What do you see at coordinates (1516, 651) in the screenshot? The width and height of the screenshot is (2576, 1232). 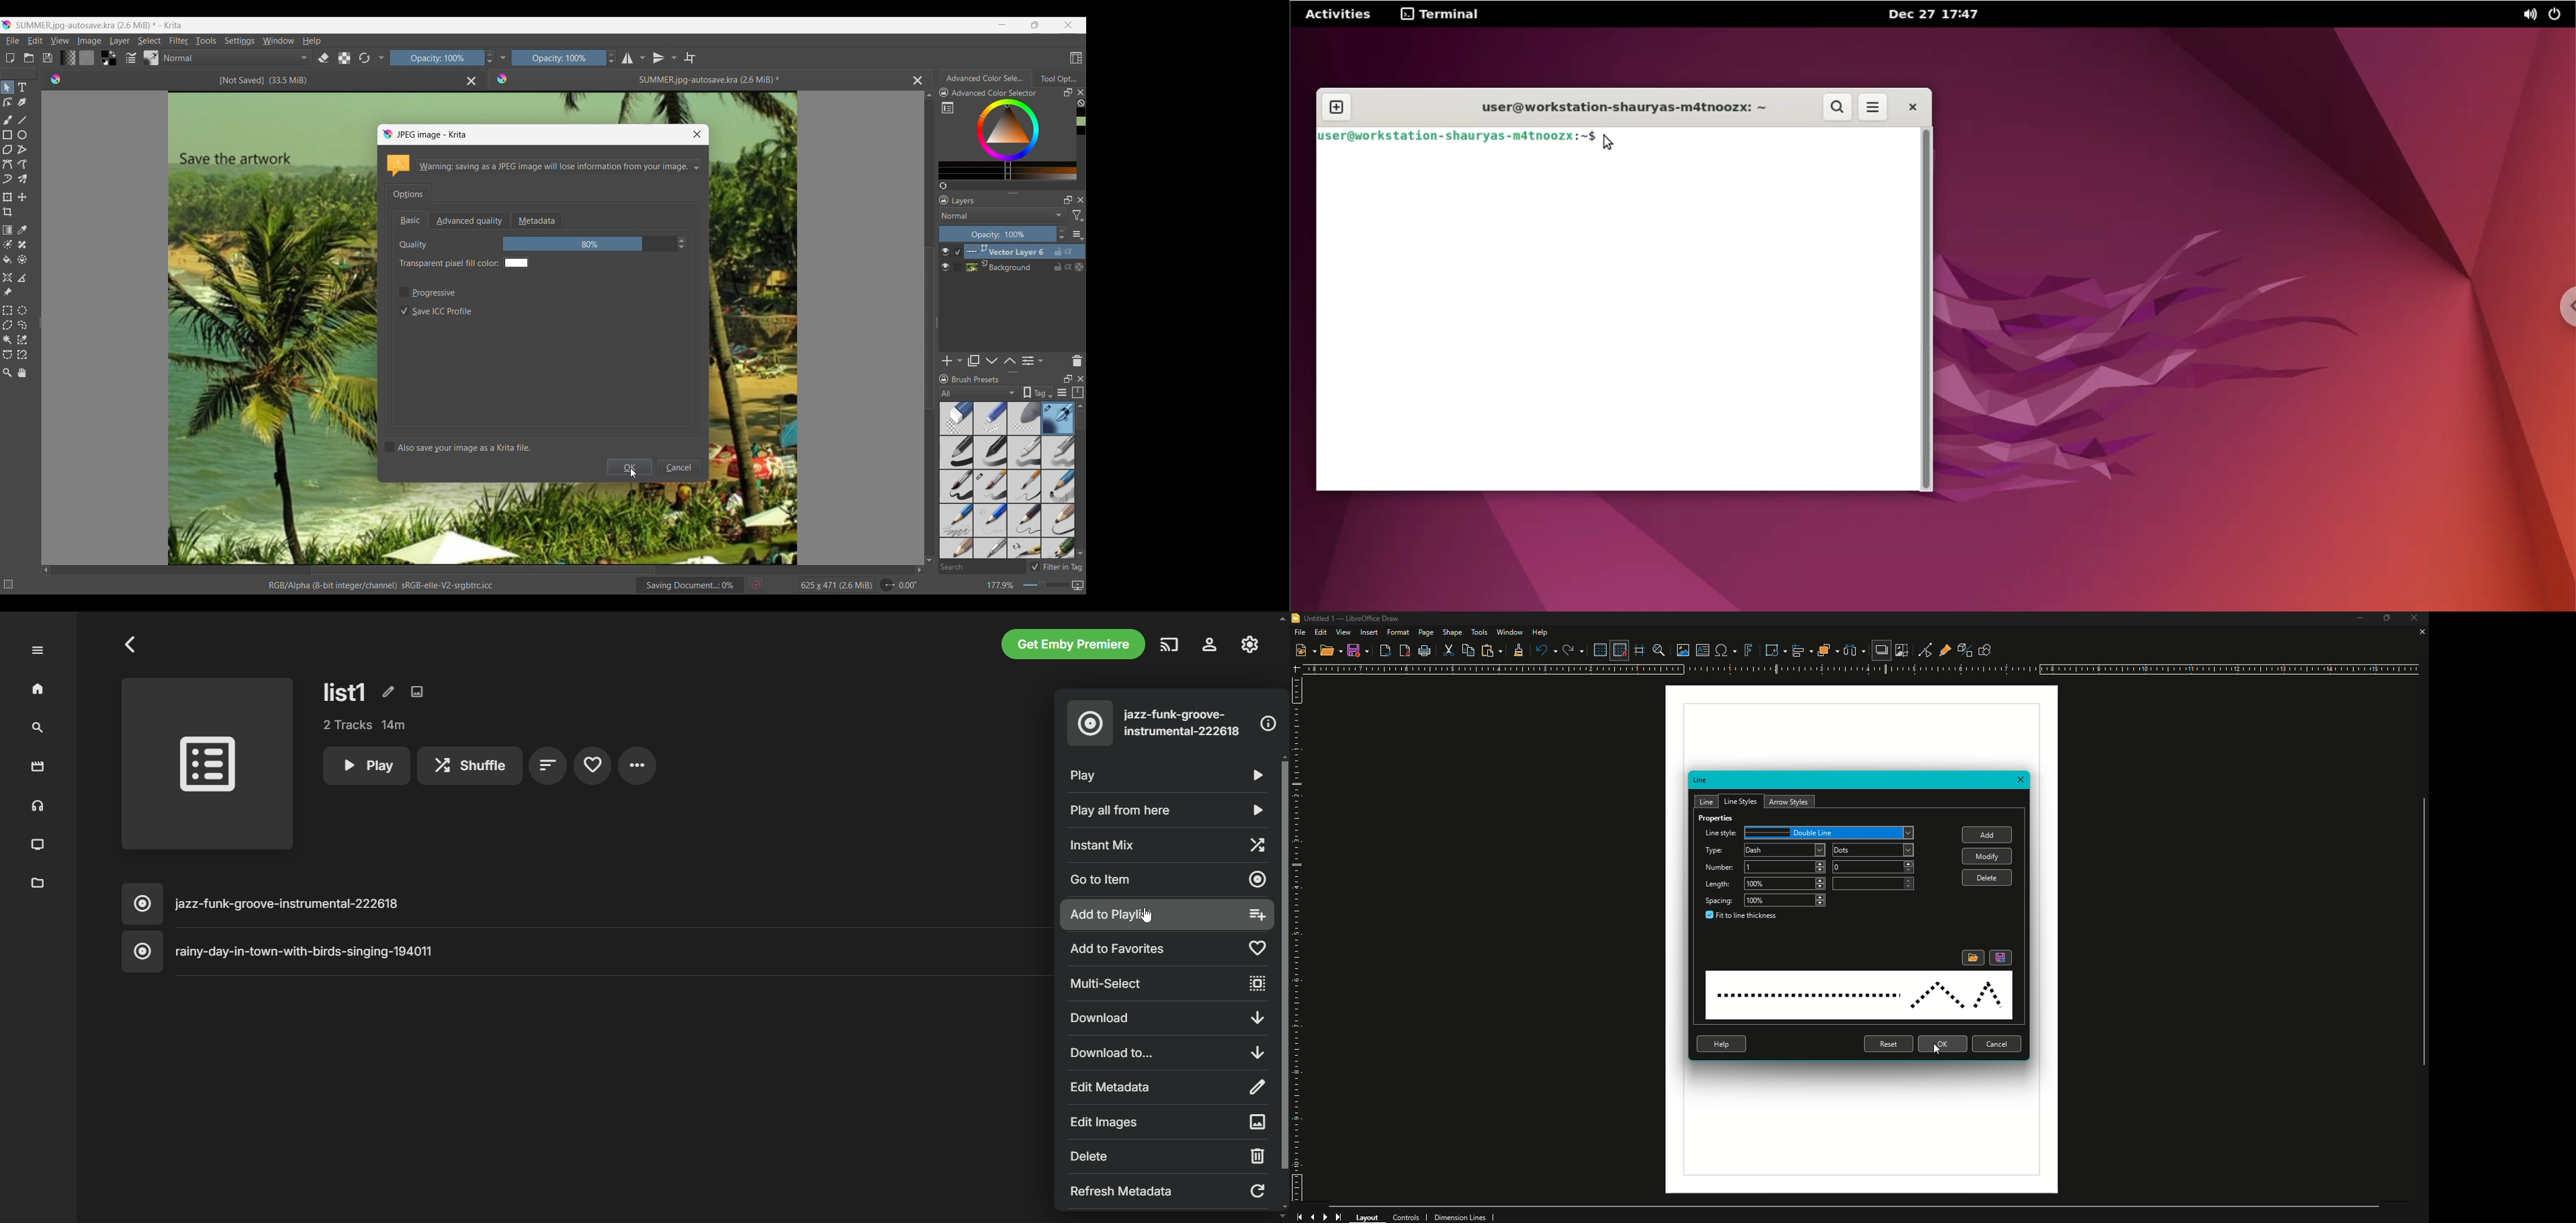 I see `Clone formatting` at bounding box center [1516, 651].